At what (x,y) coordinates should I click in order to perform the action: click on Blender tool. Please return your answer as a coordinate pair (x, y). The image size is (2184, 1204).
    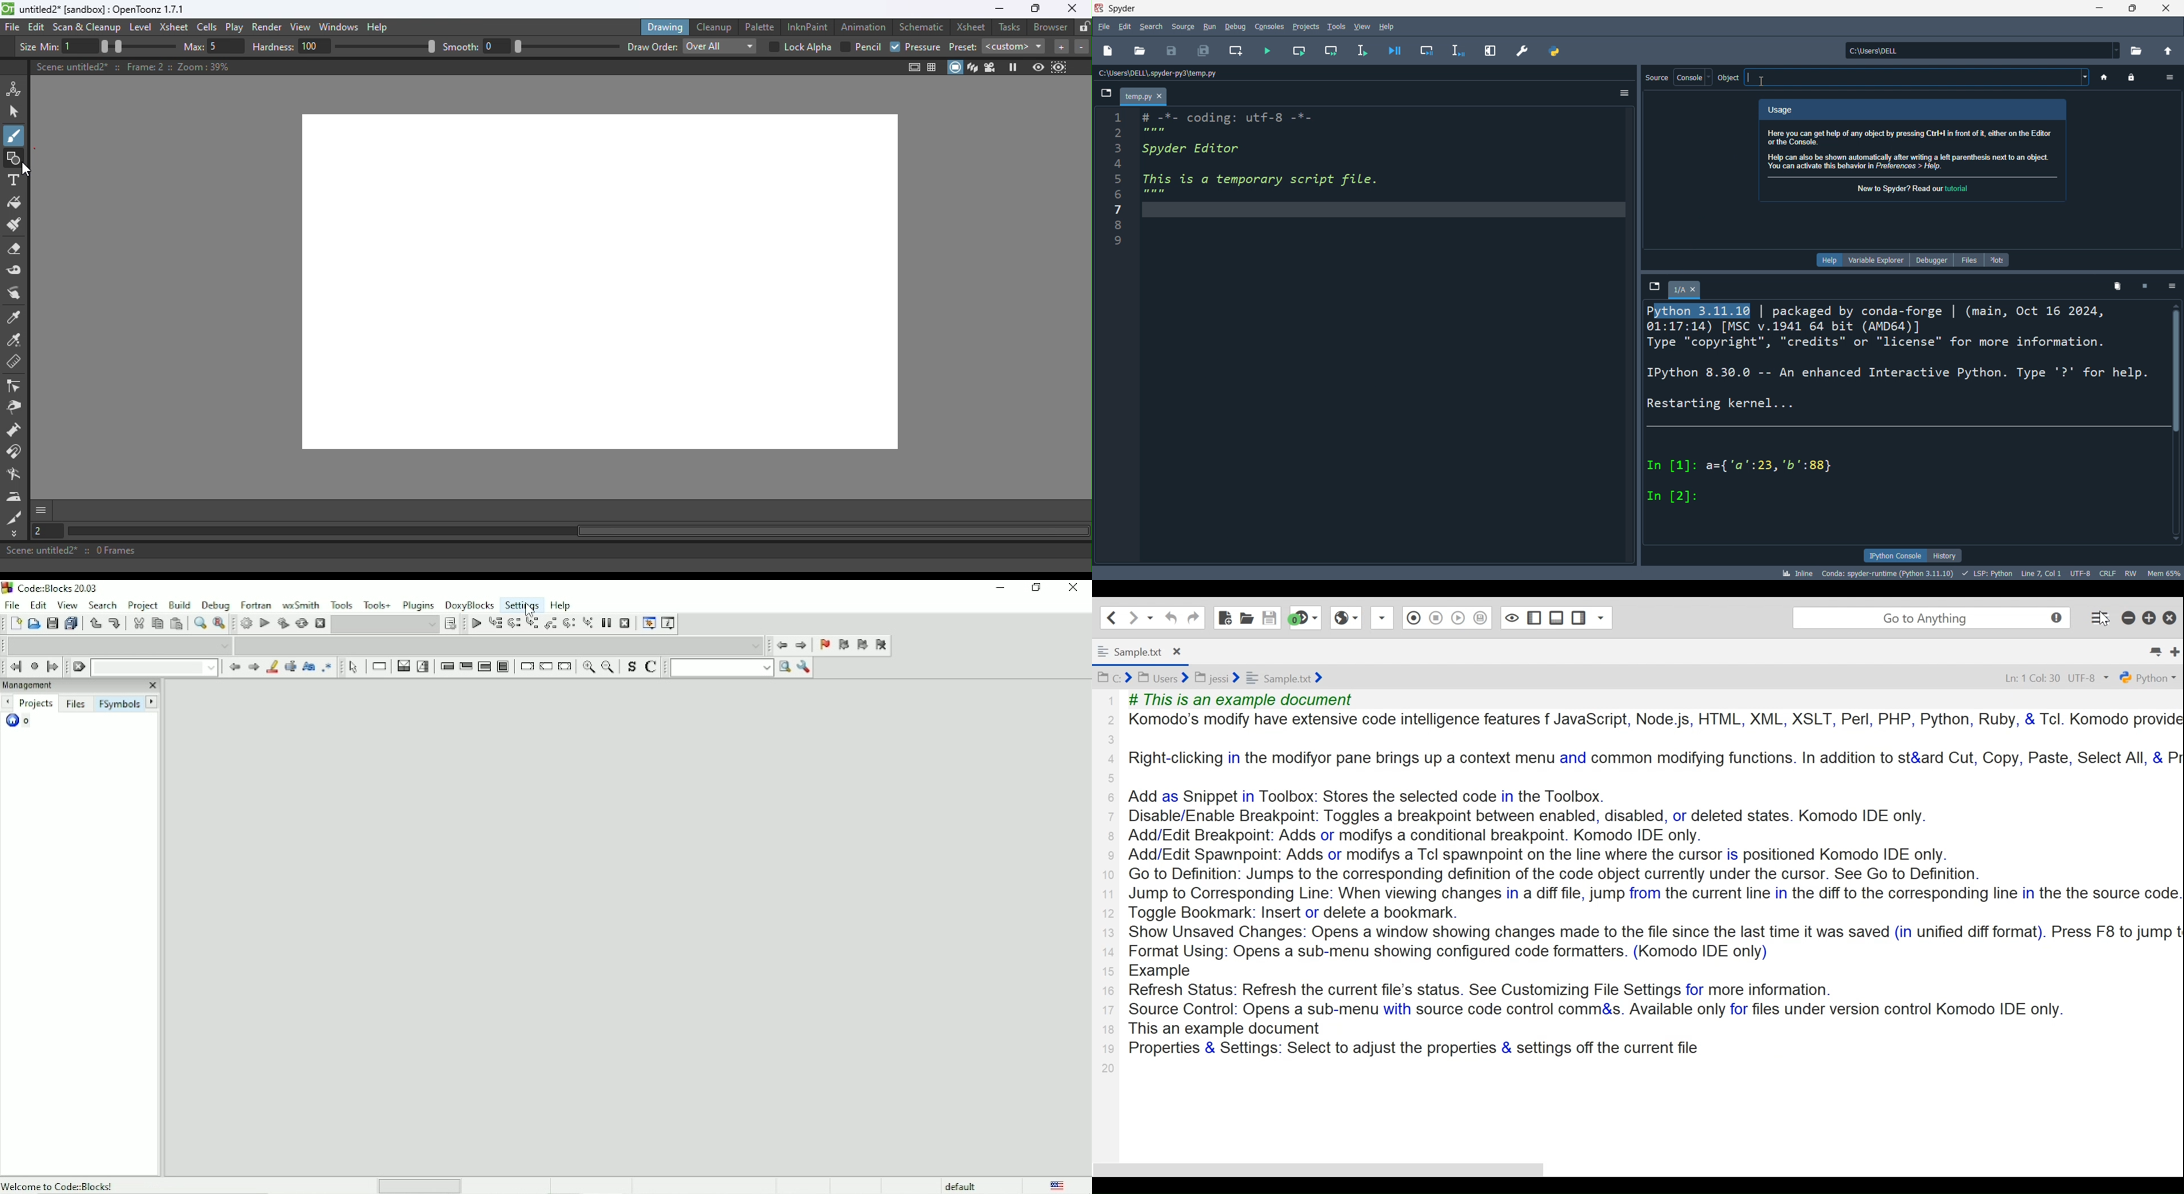
    Looking at the image, I should click on (17, 476).